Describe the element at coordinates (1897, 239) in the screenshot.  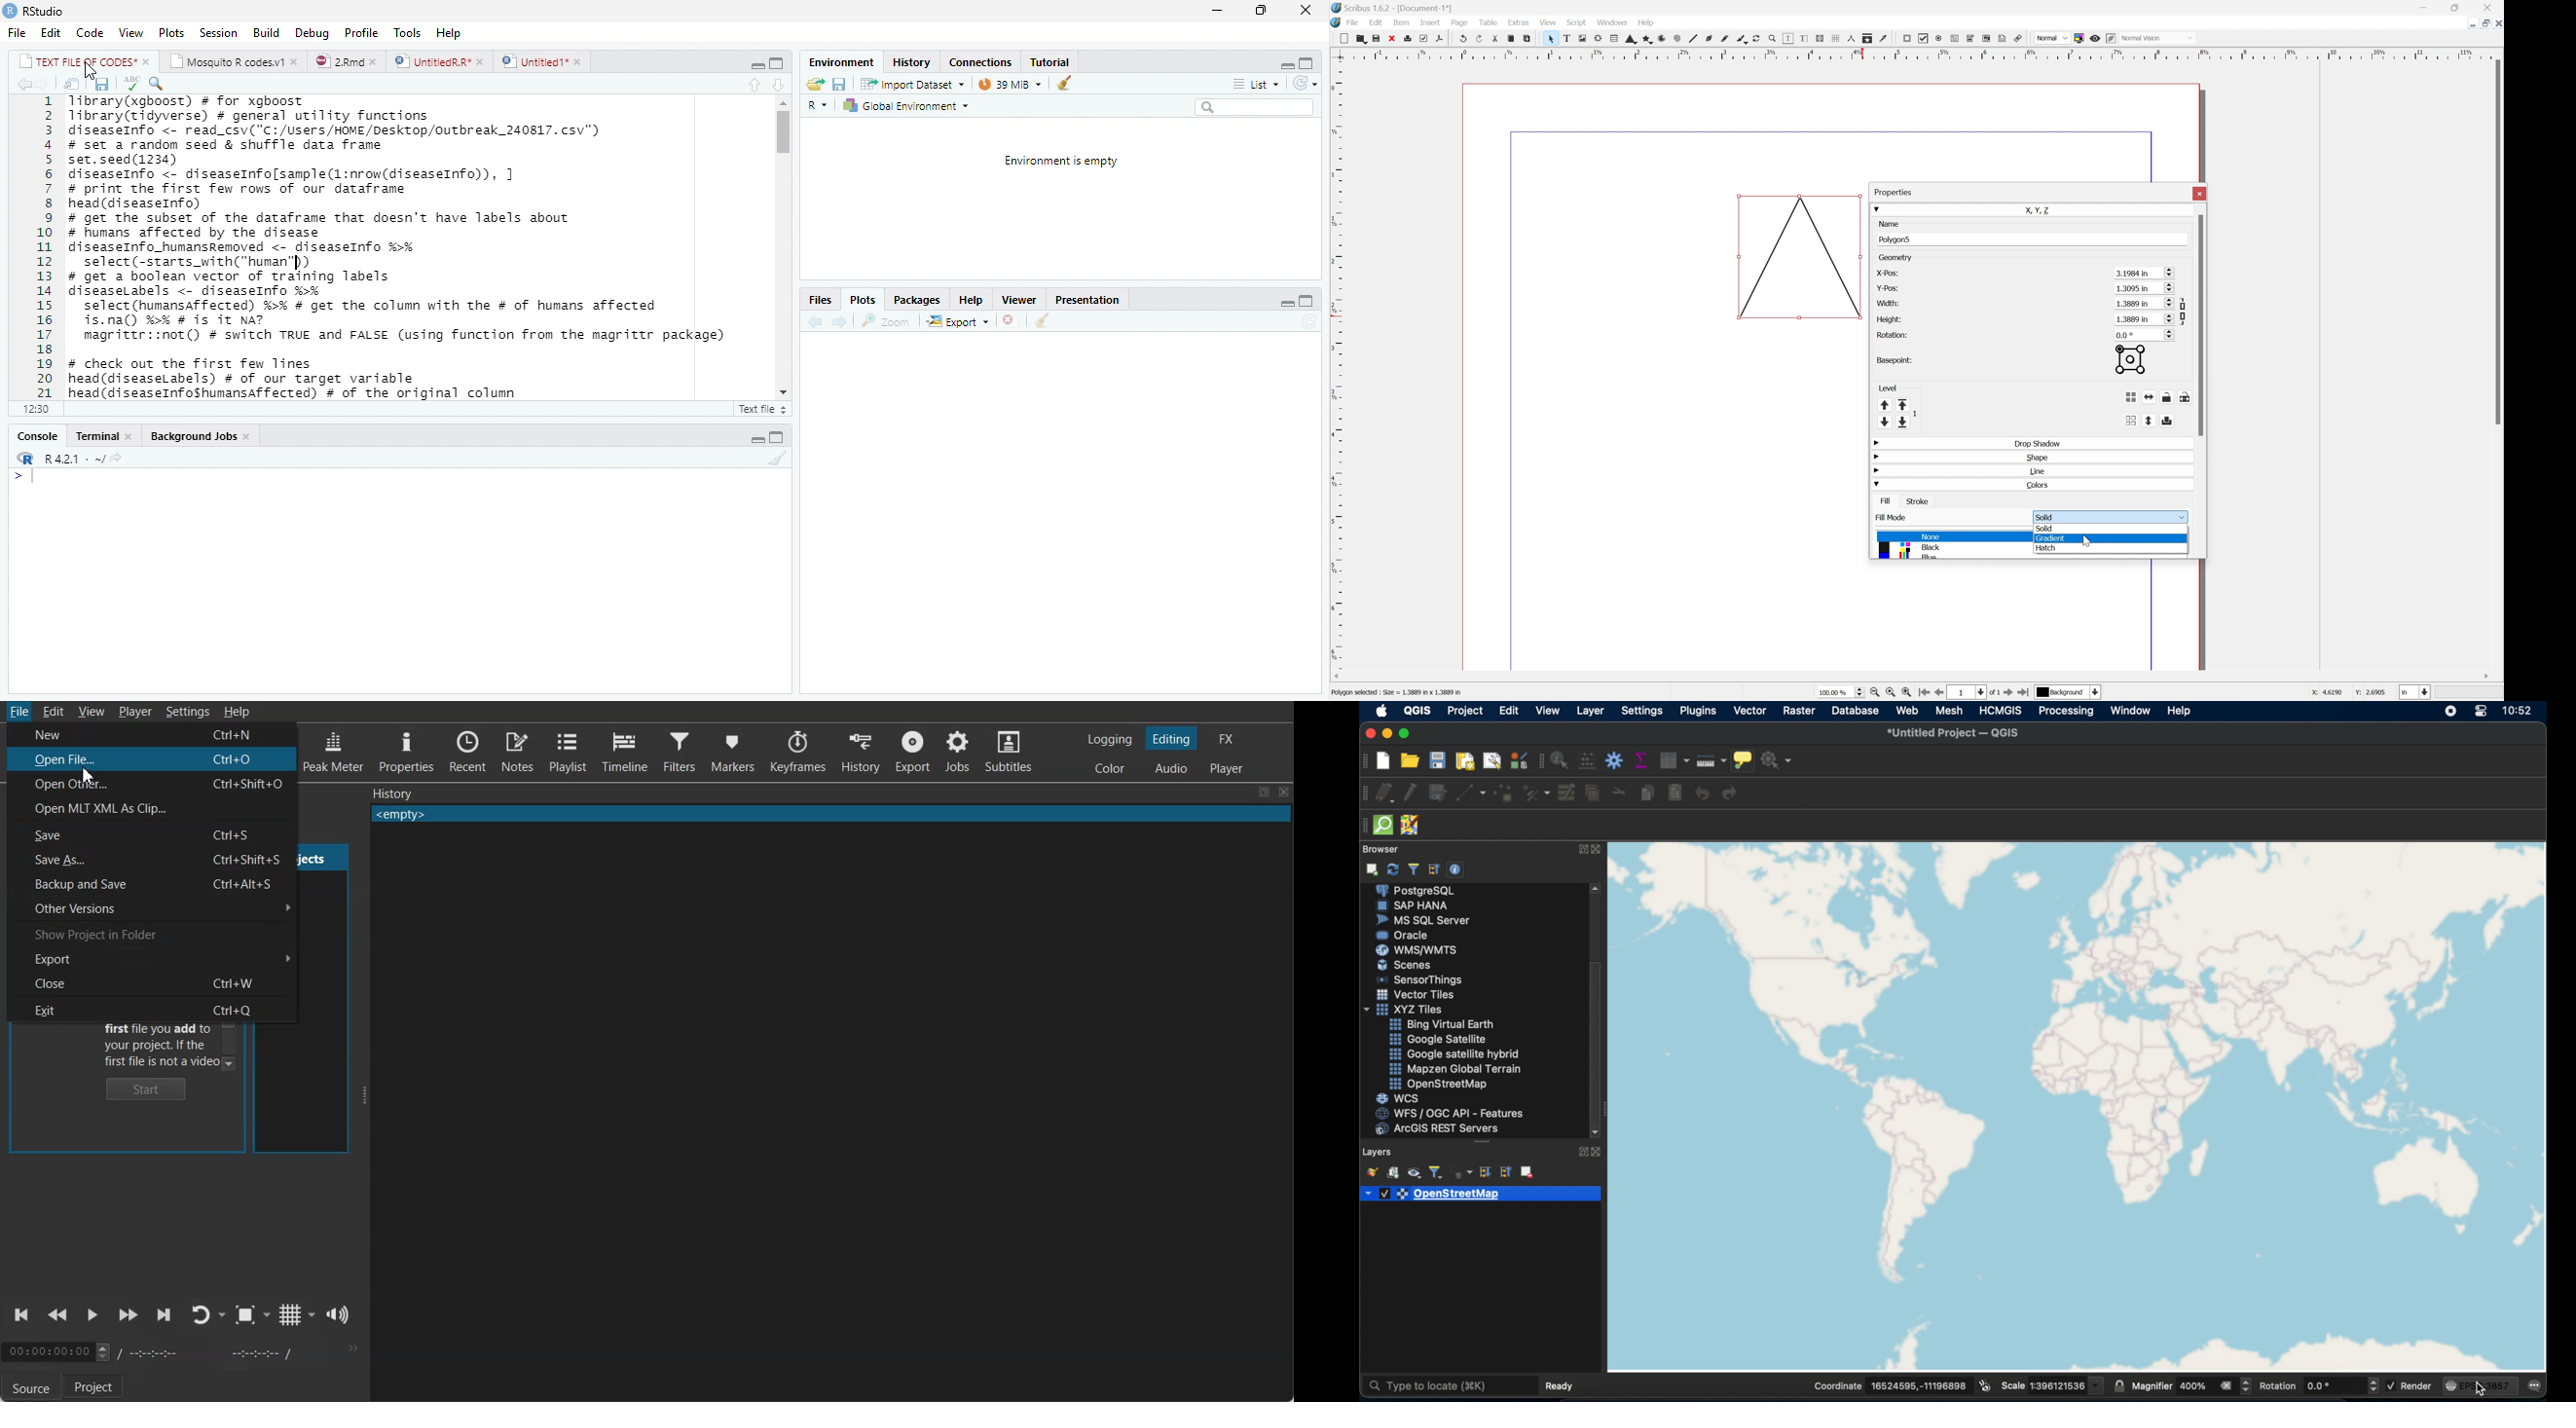
I see `Polygon5` at that location.